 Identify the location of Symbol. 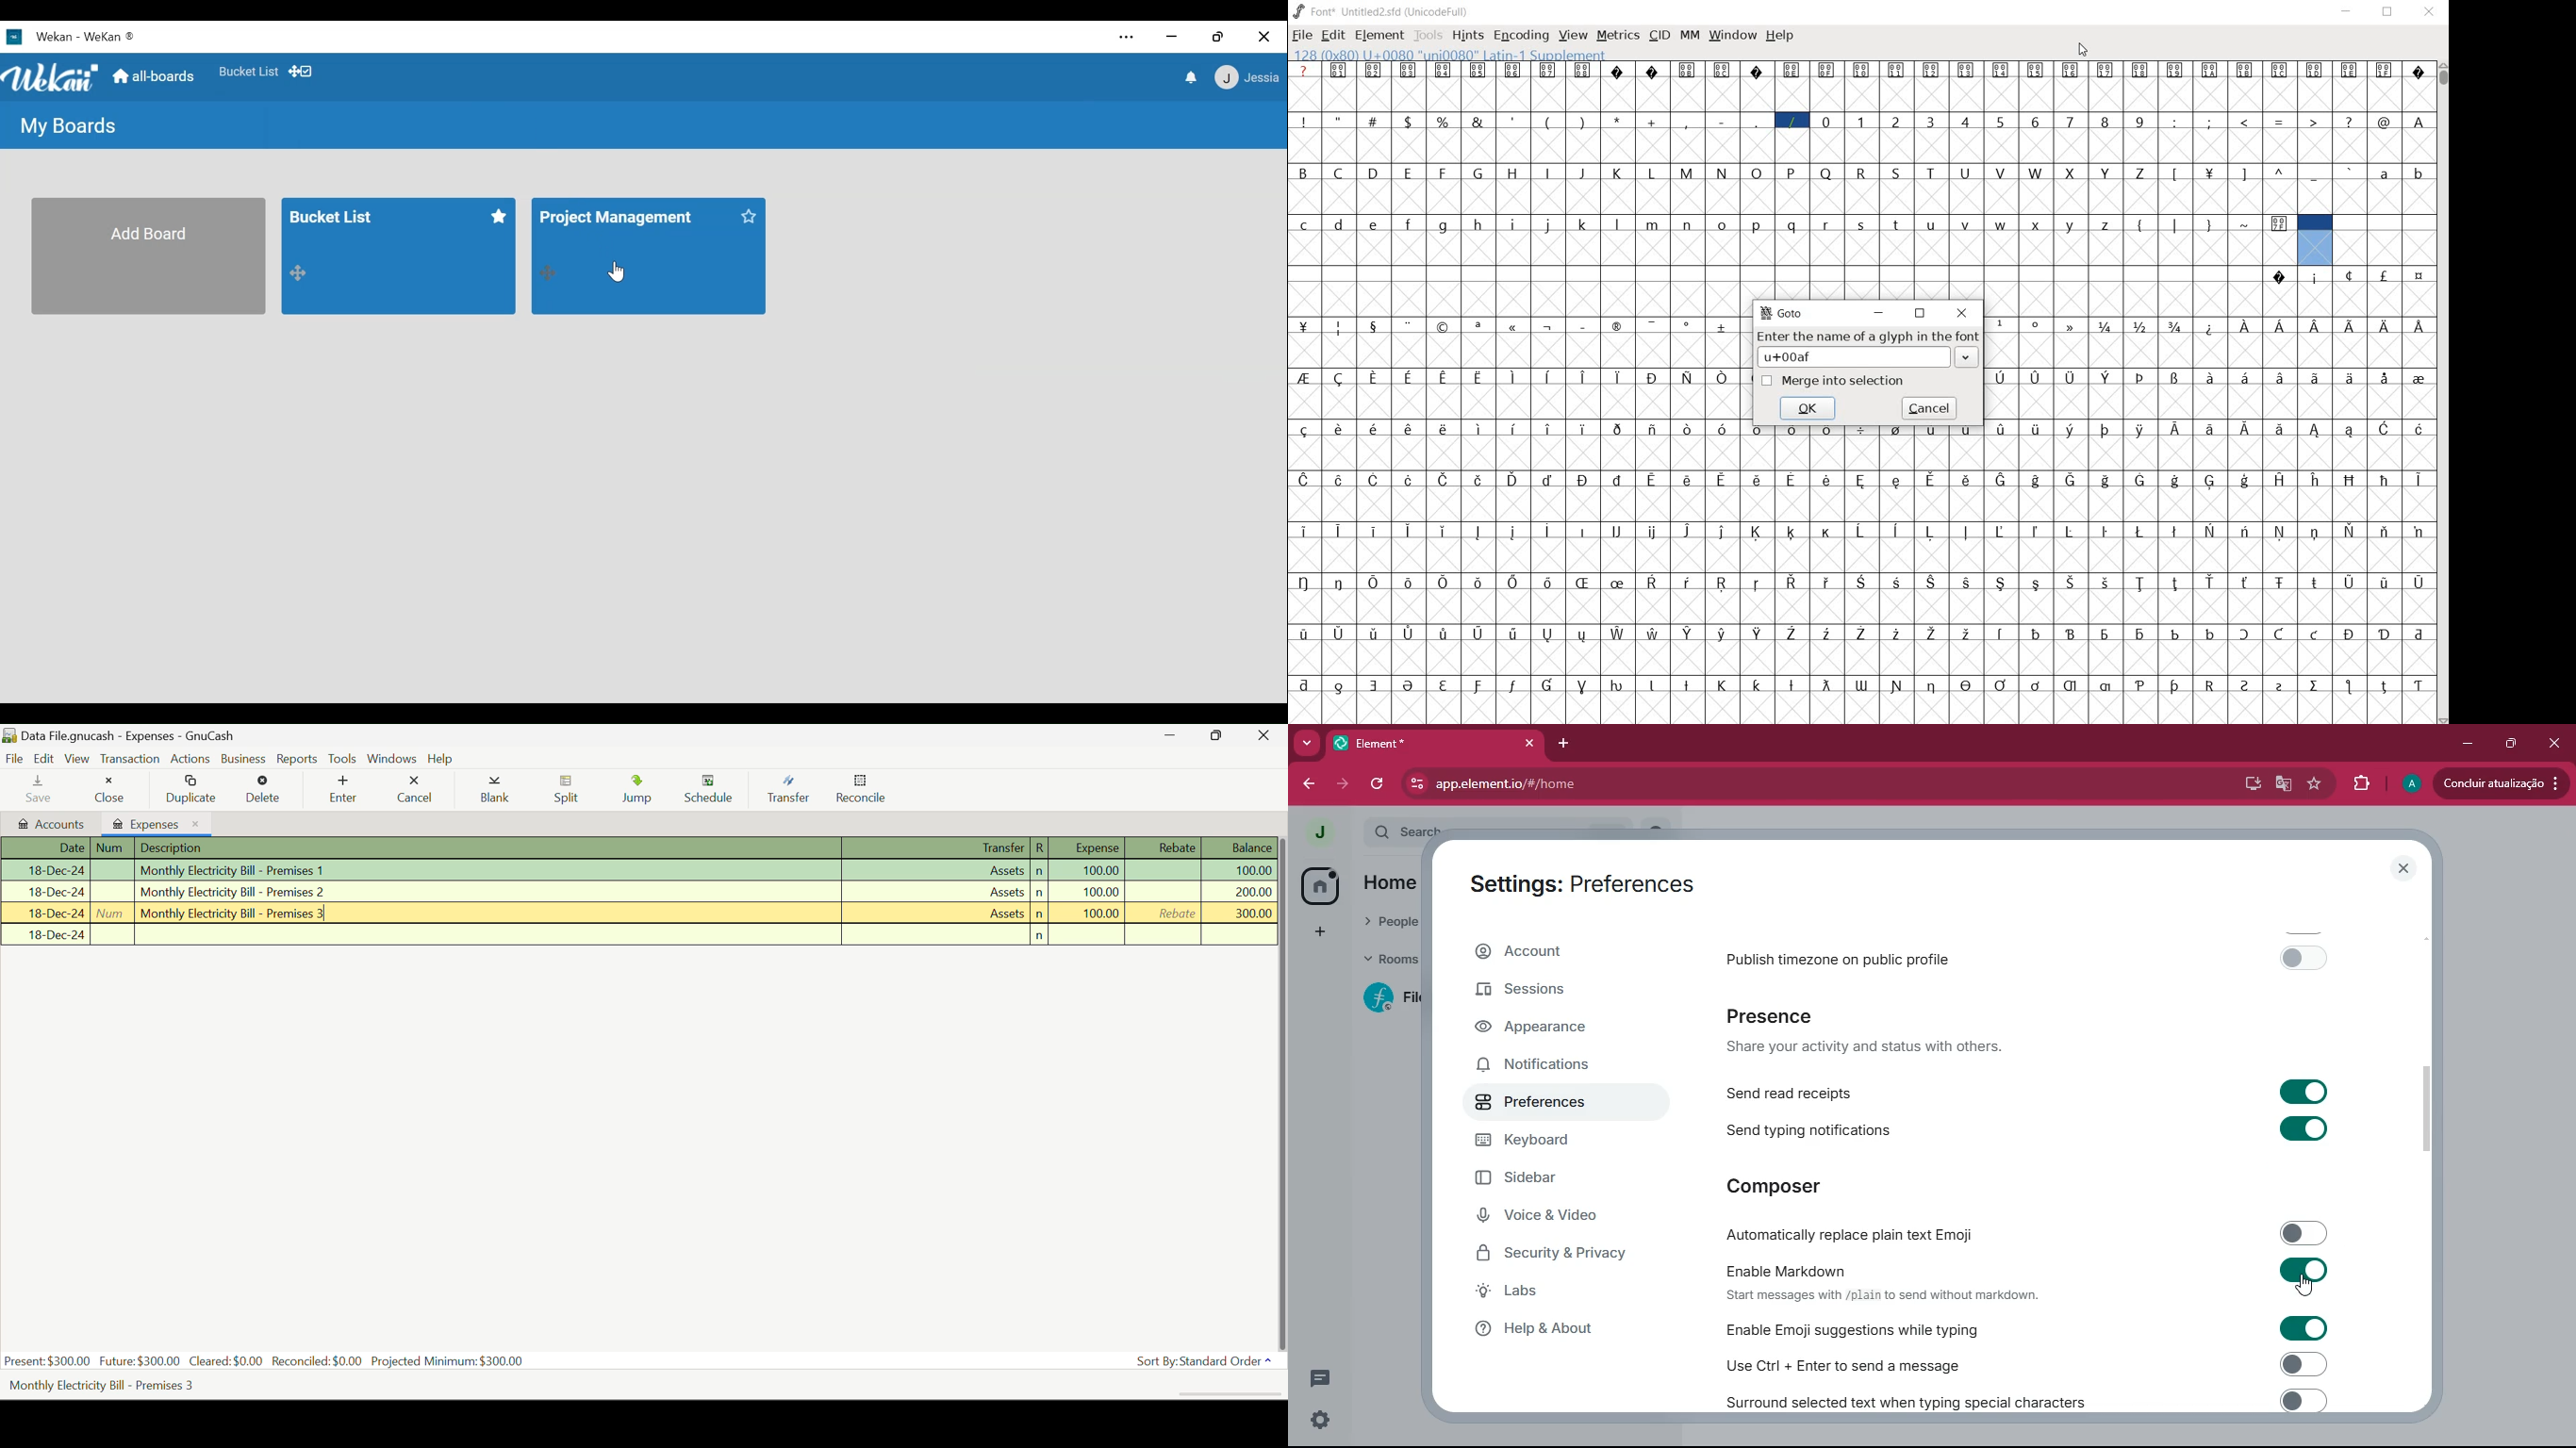
(1933, 685).